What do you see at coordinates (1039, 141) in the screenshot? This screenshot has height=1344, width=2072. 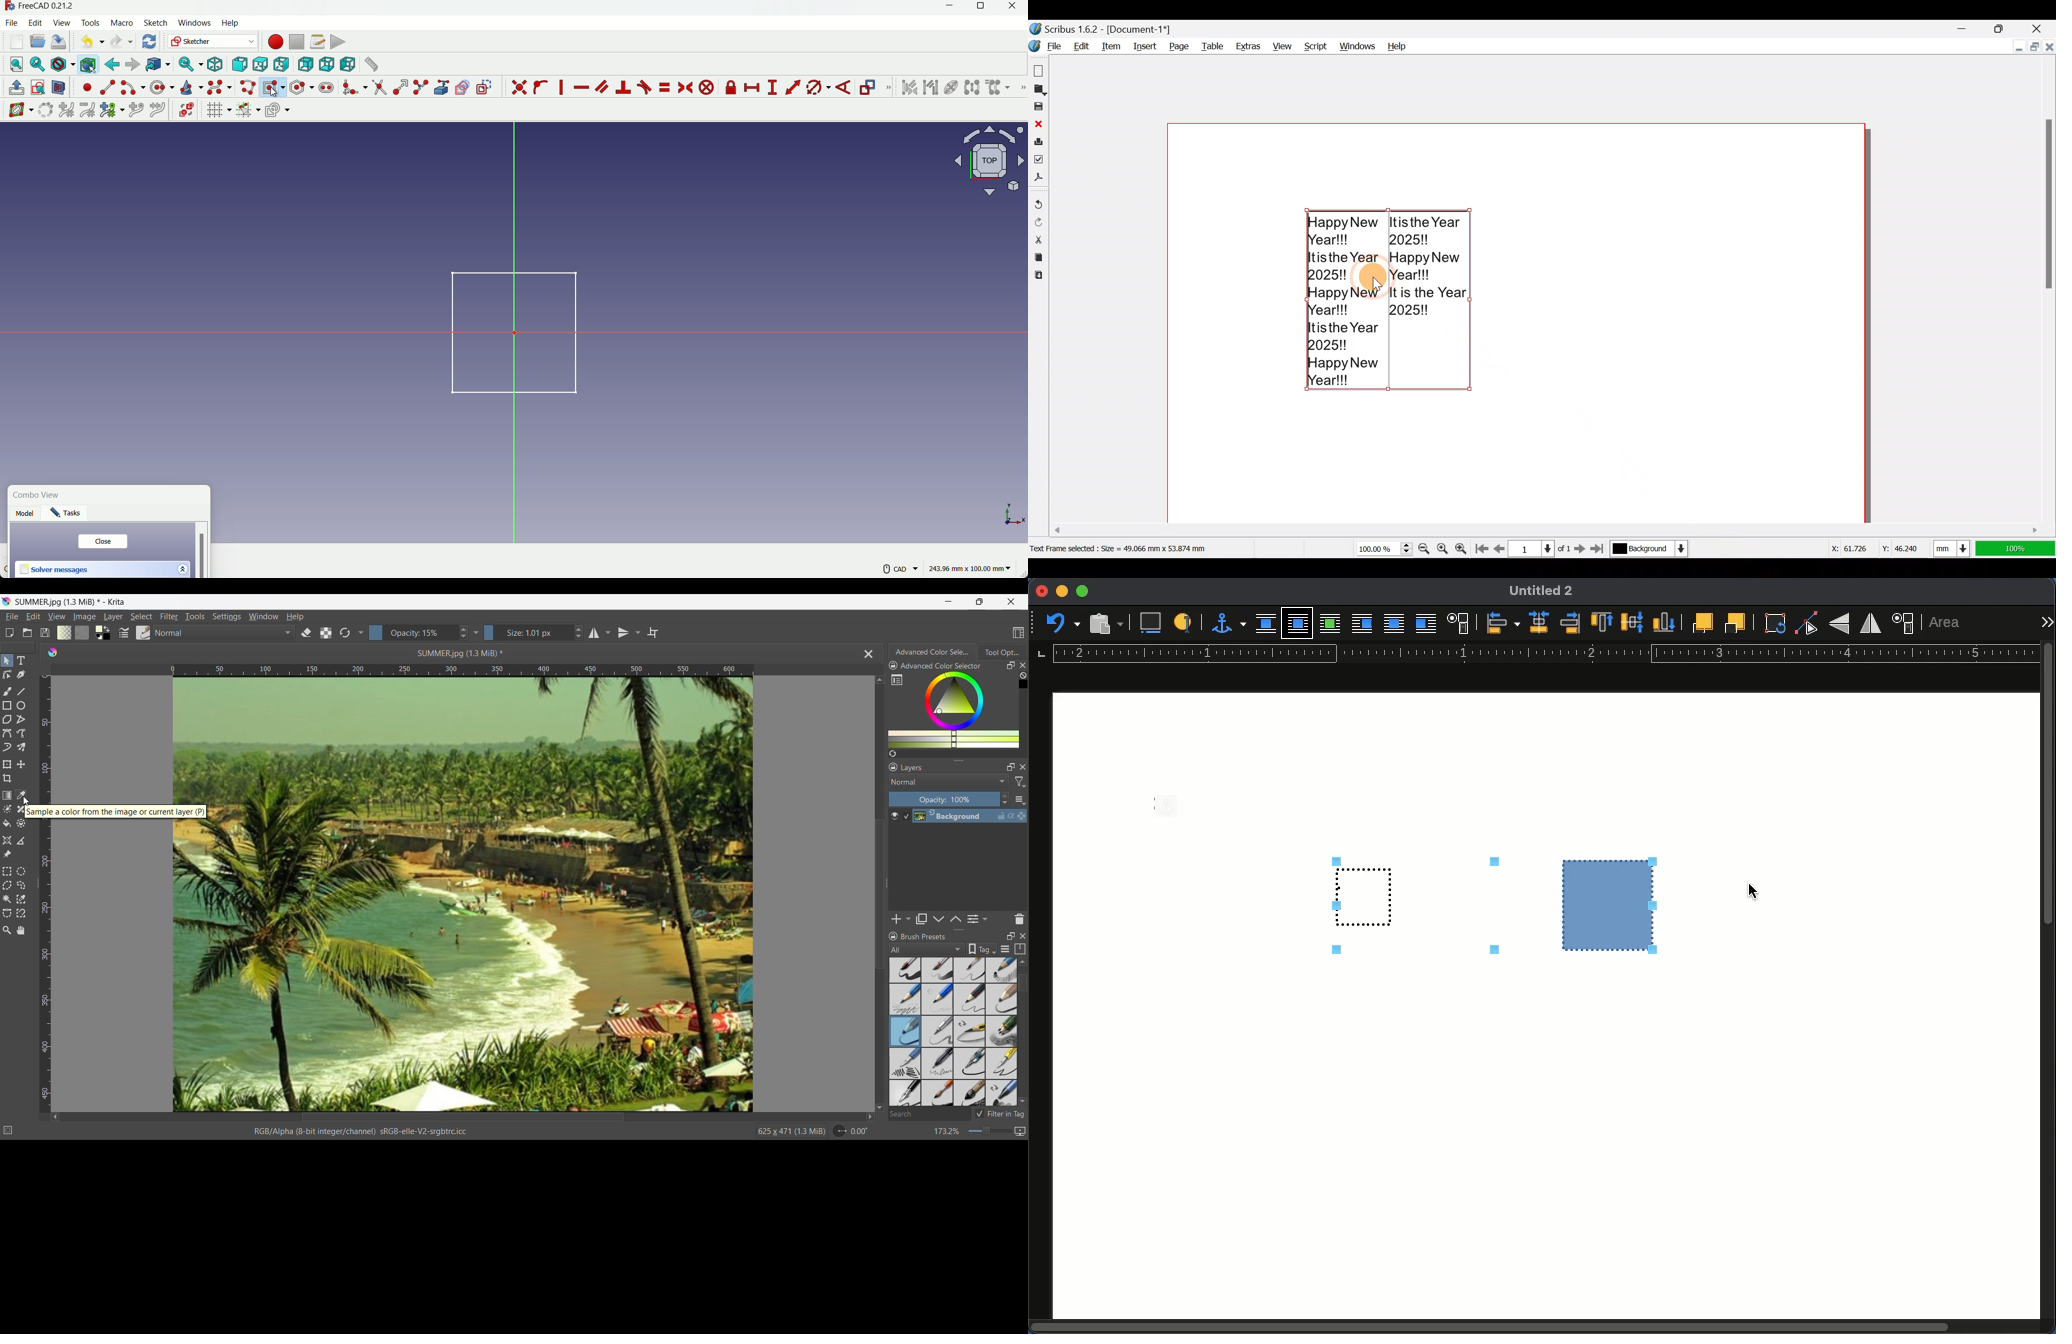 I see `Print` at bounding box center [1039, 141].